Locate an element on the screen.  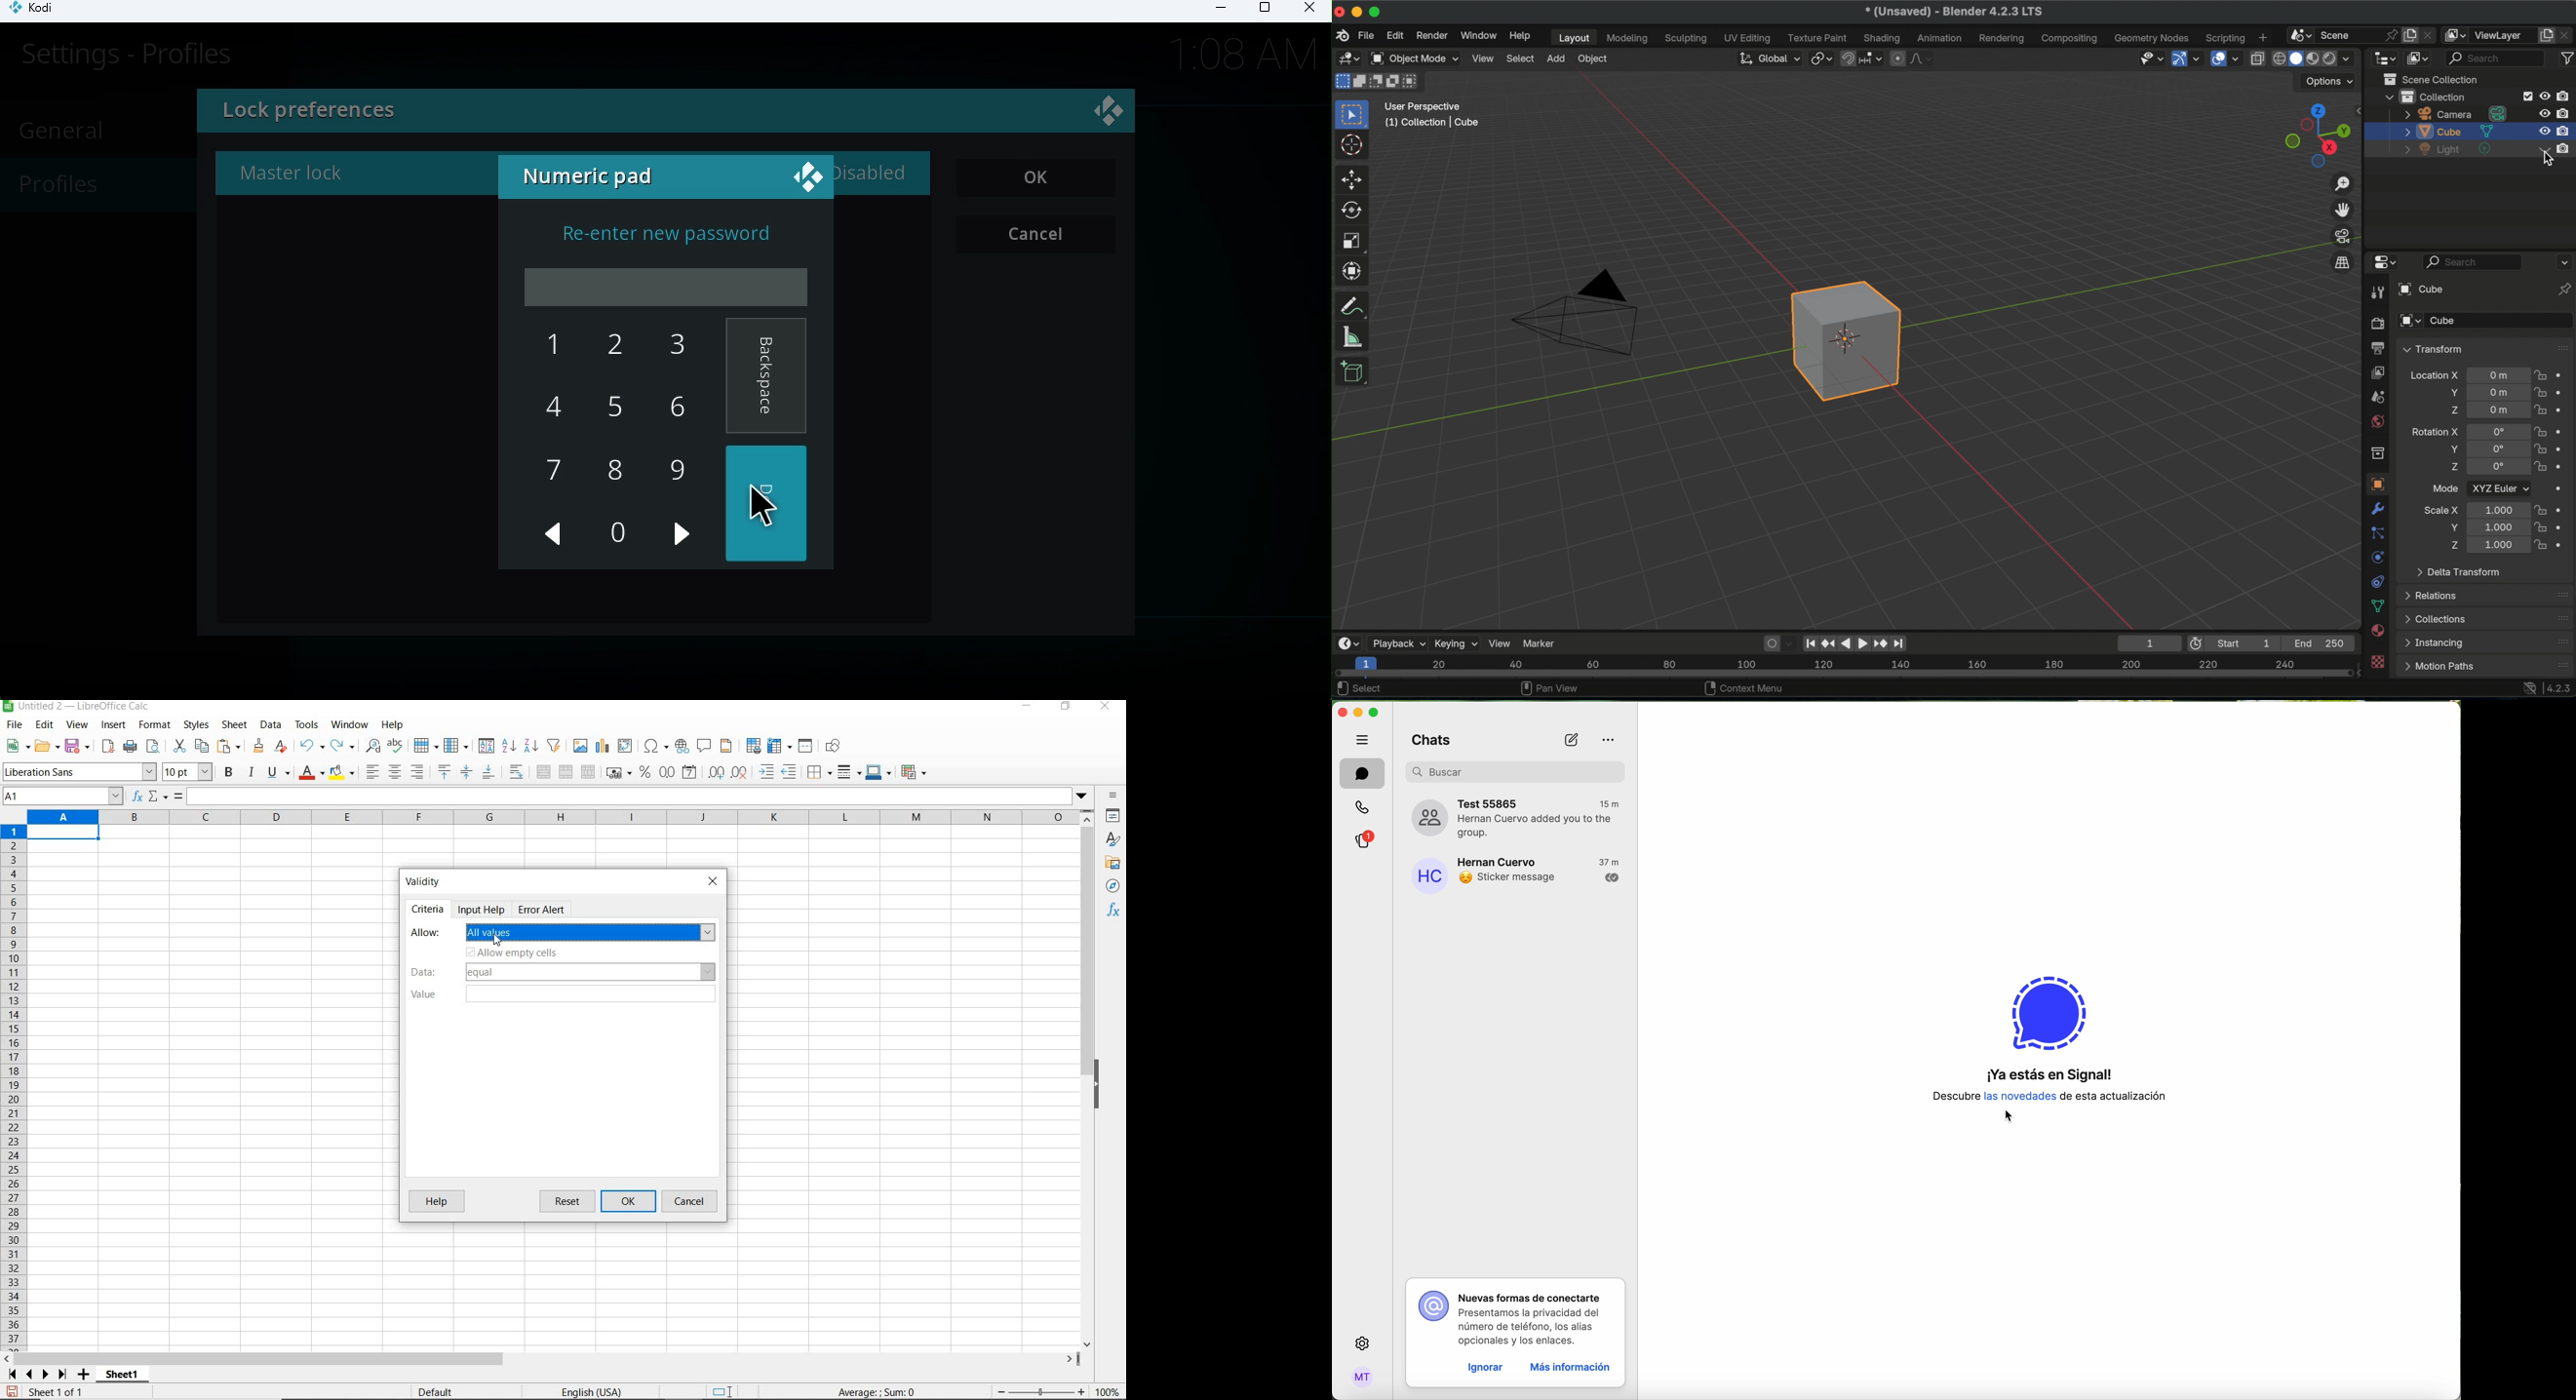
Backspace is located at coordinates (766, 376).